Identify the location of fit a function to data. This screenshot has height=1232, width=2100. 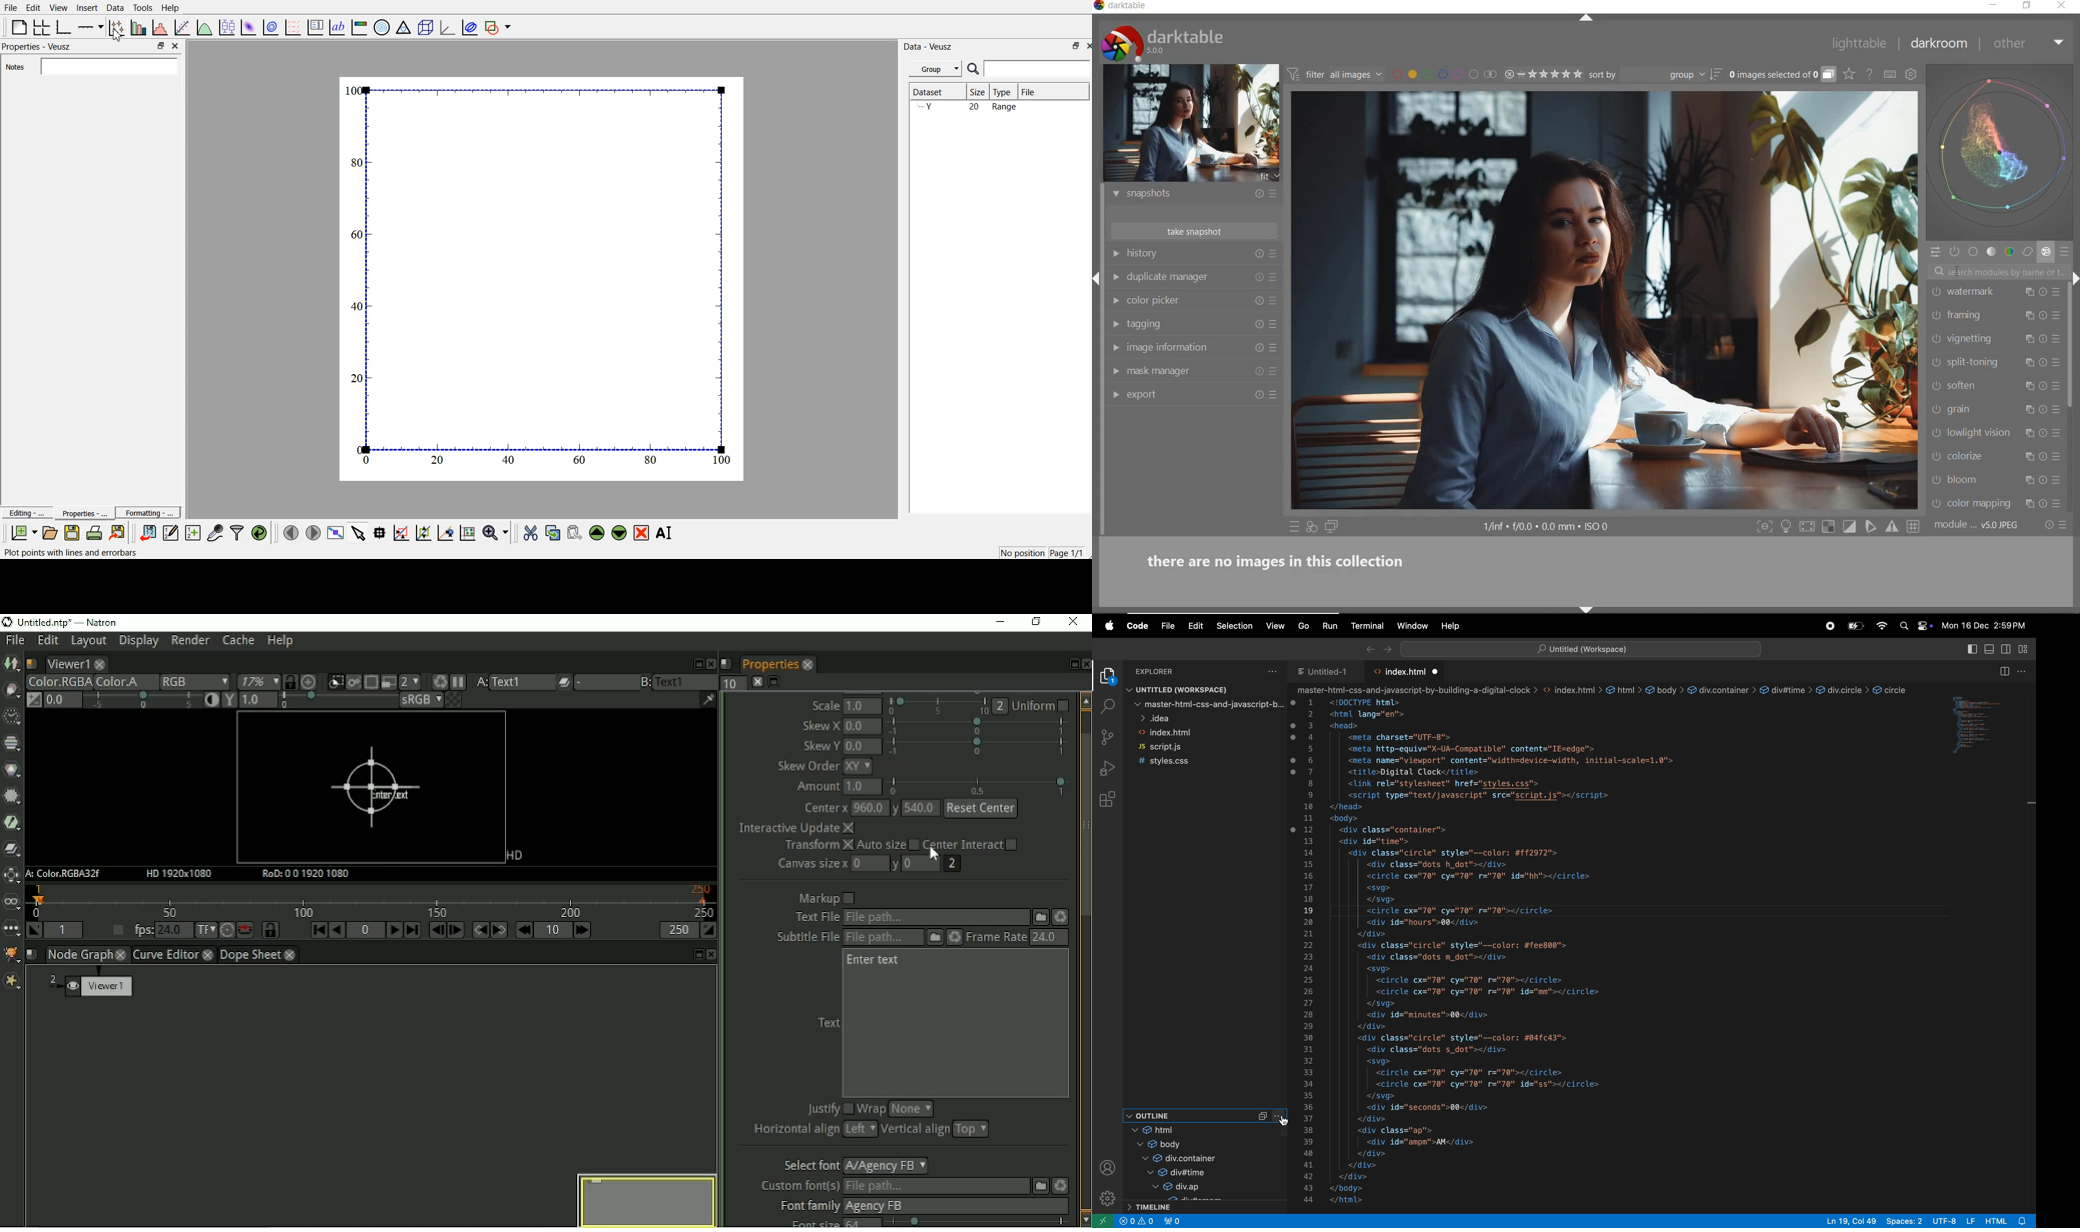
(183, 27).